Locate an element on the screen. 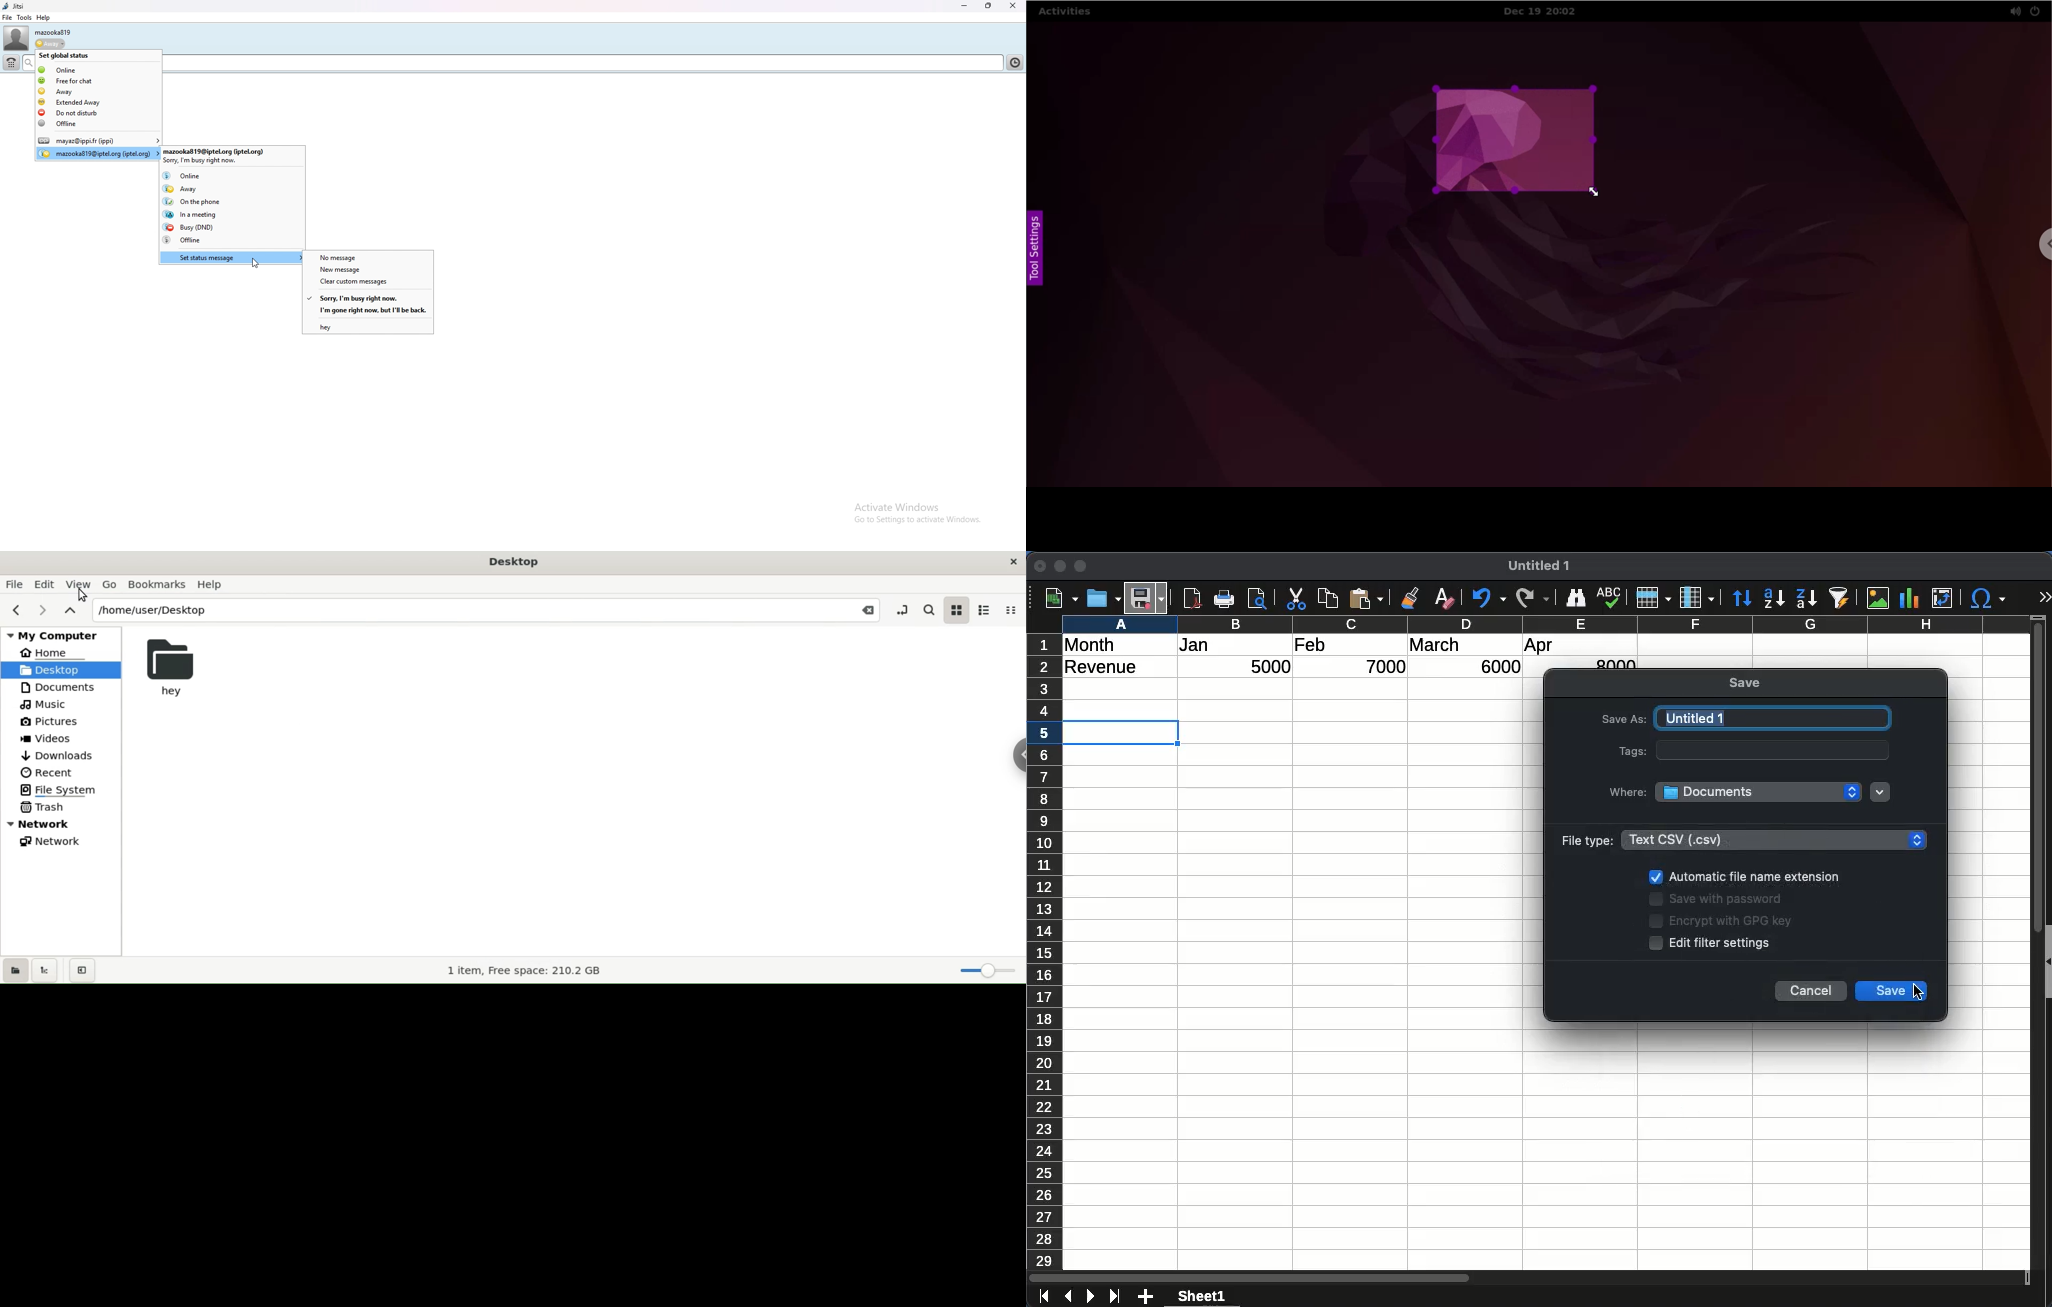 The image size is (2072, 1316). activities is located at coordinates (1065, 13).